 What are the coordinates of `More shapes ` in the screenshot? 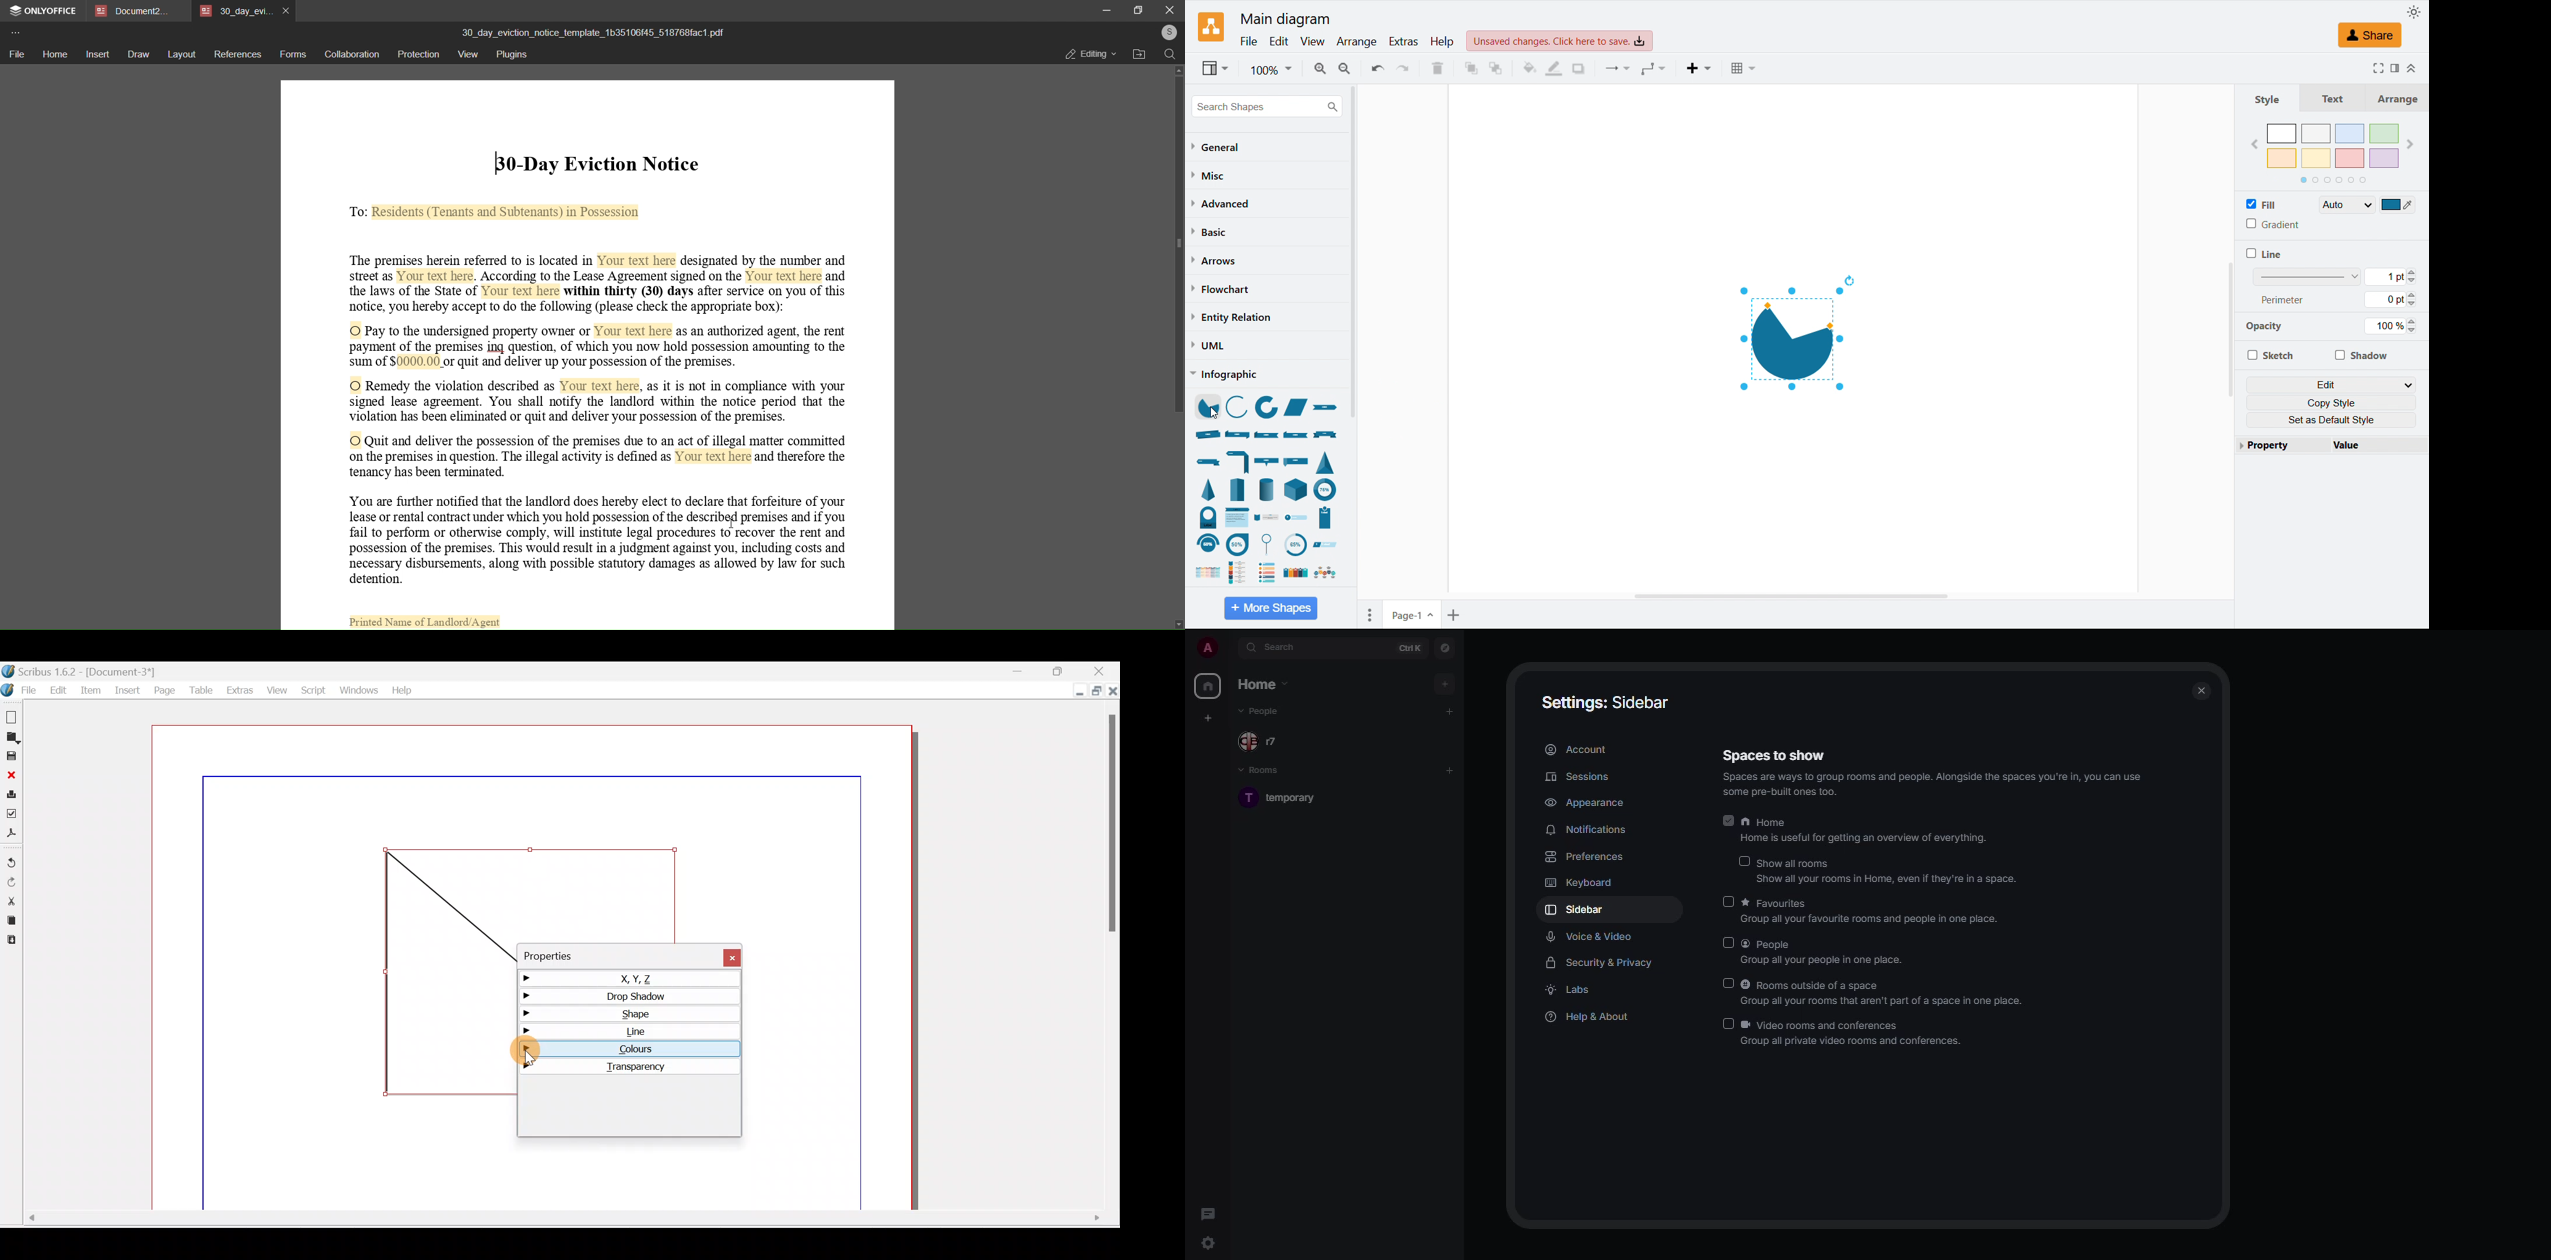 It's located at (1273, 607).